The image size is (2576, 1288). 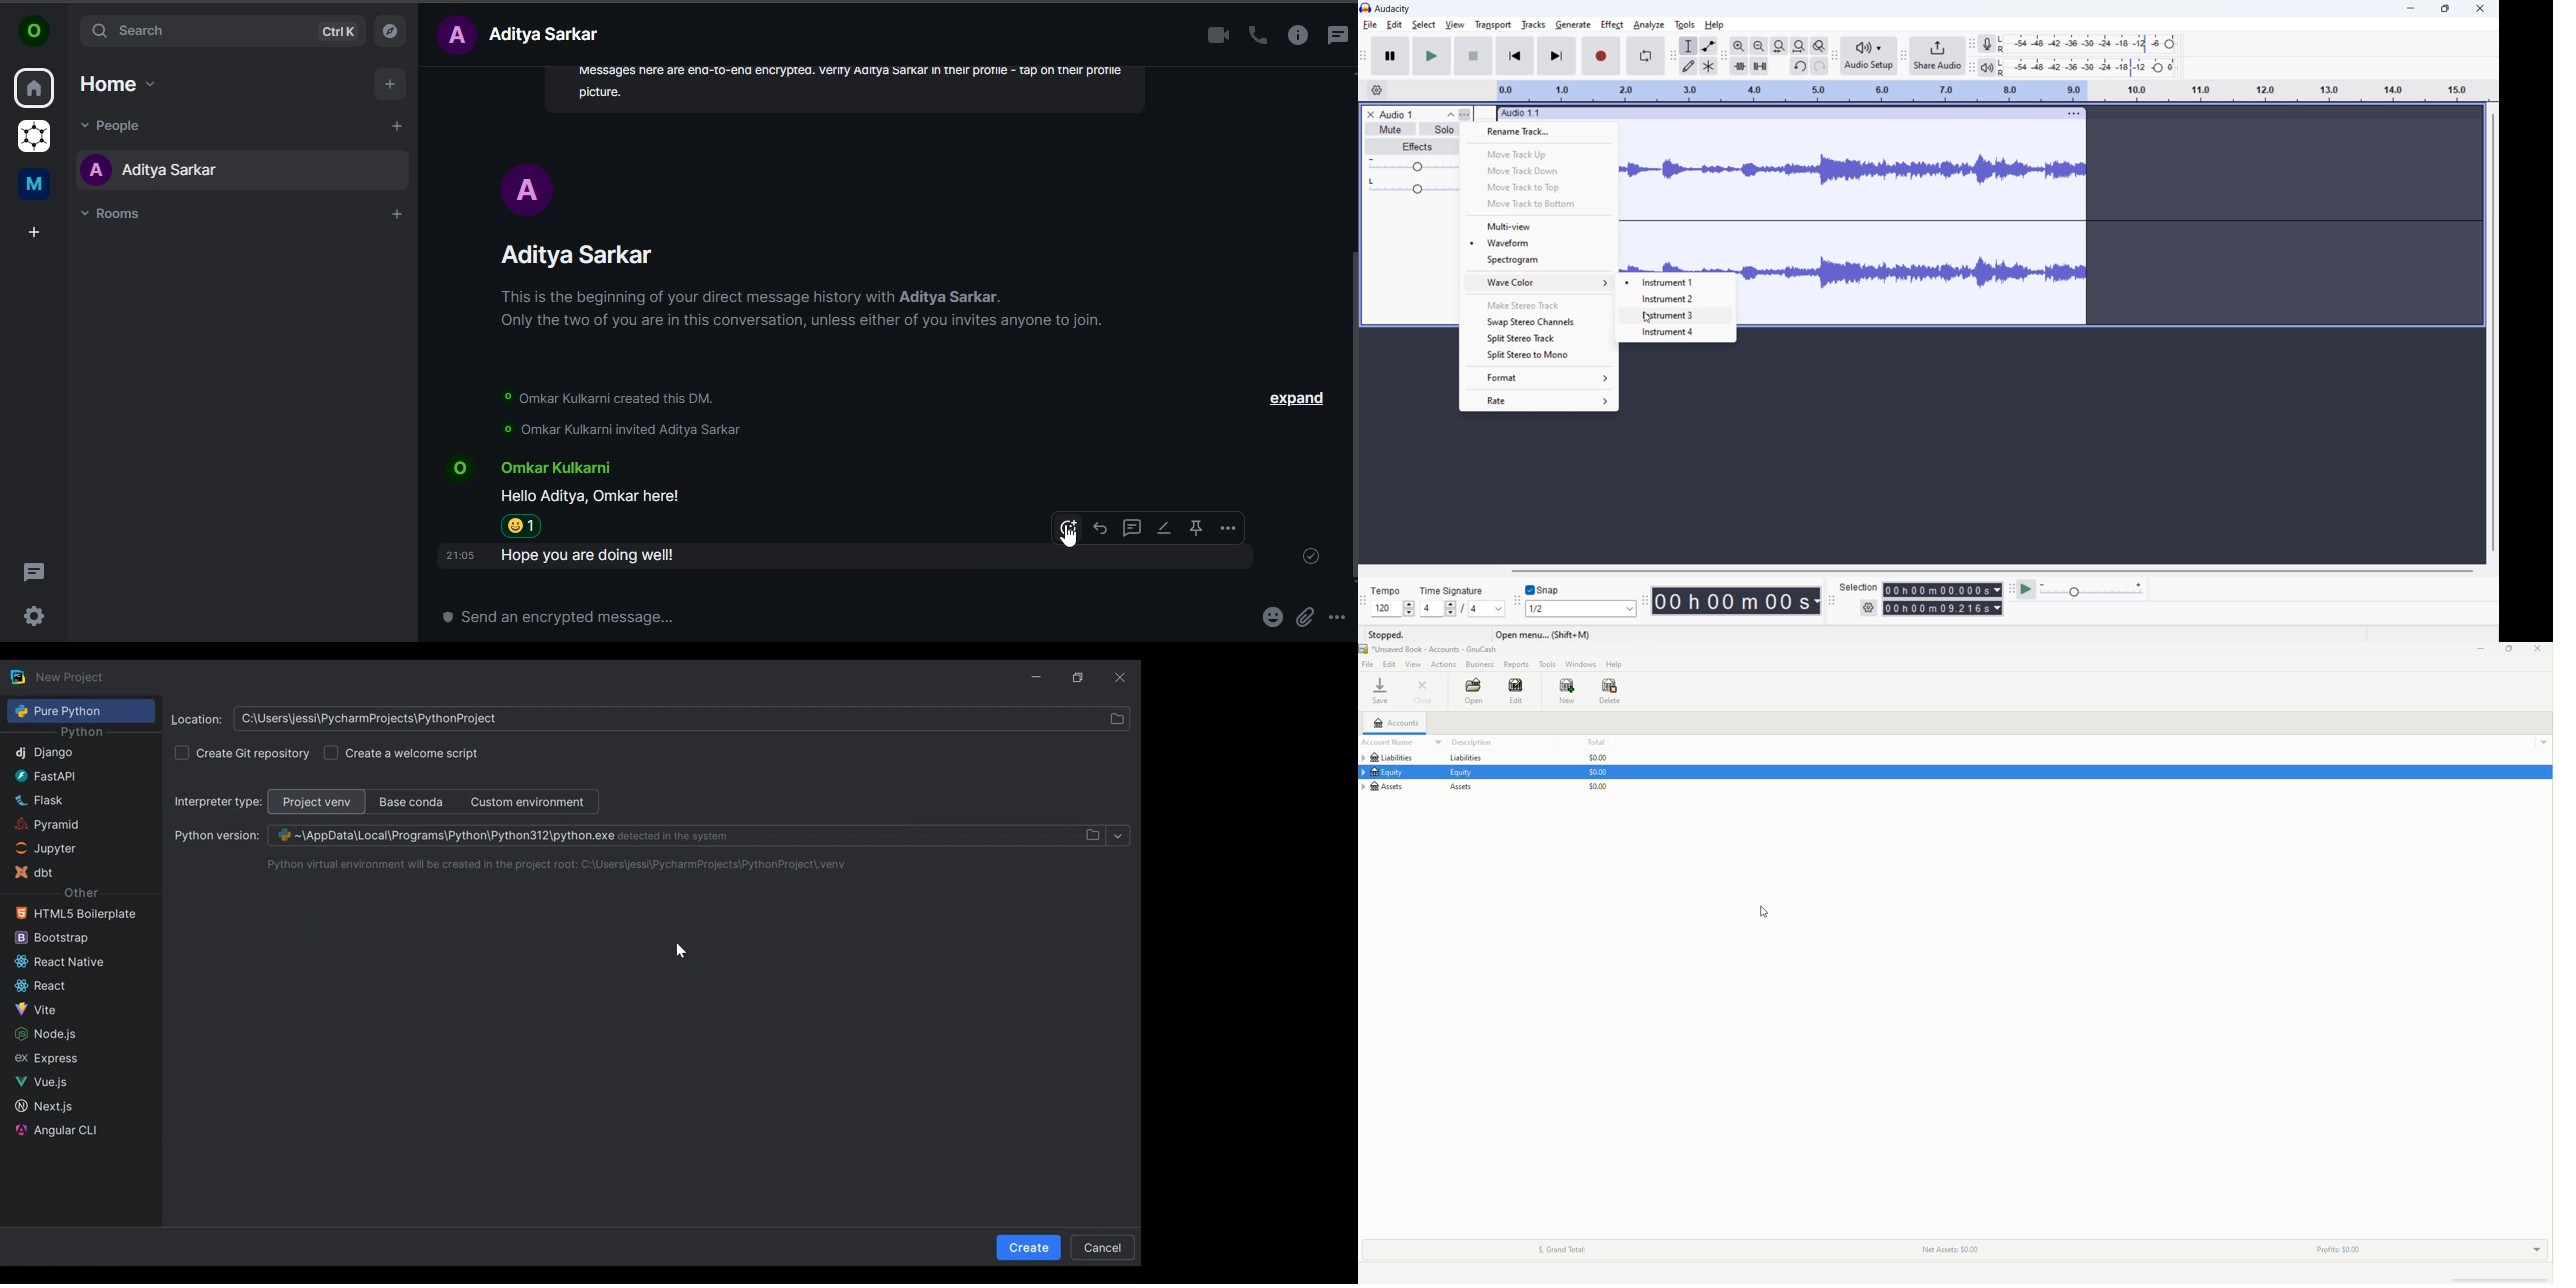 What do you see at coordinates (1538, 154) in the screenshot?
I see `move track top` at bounding box center [1538, 154].